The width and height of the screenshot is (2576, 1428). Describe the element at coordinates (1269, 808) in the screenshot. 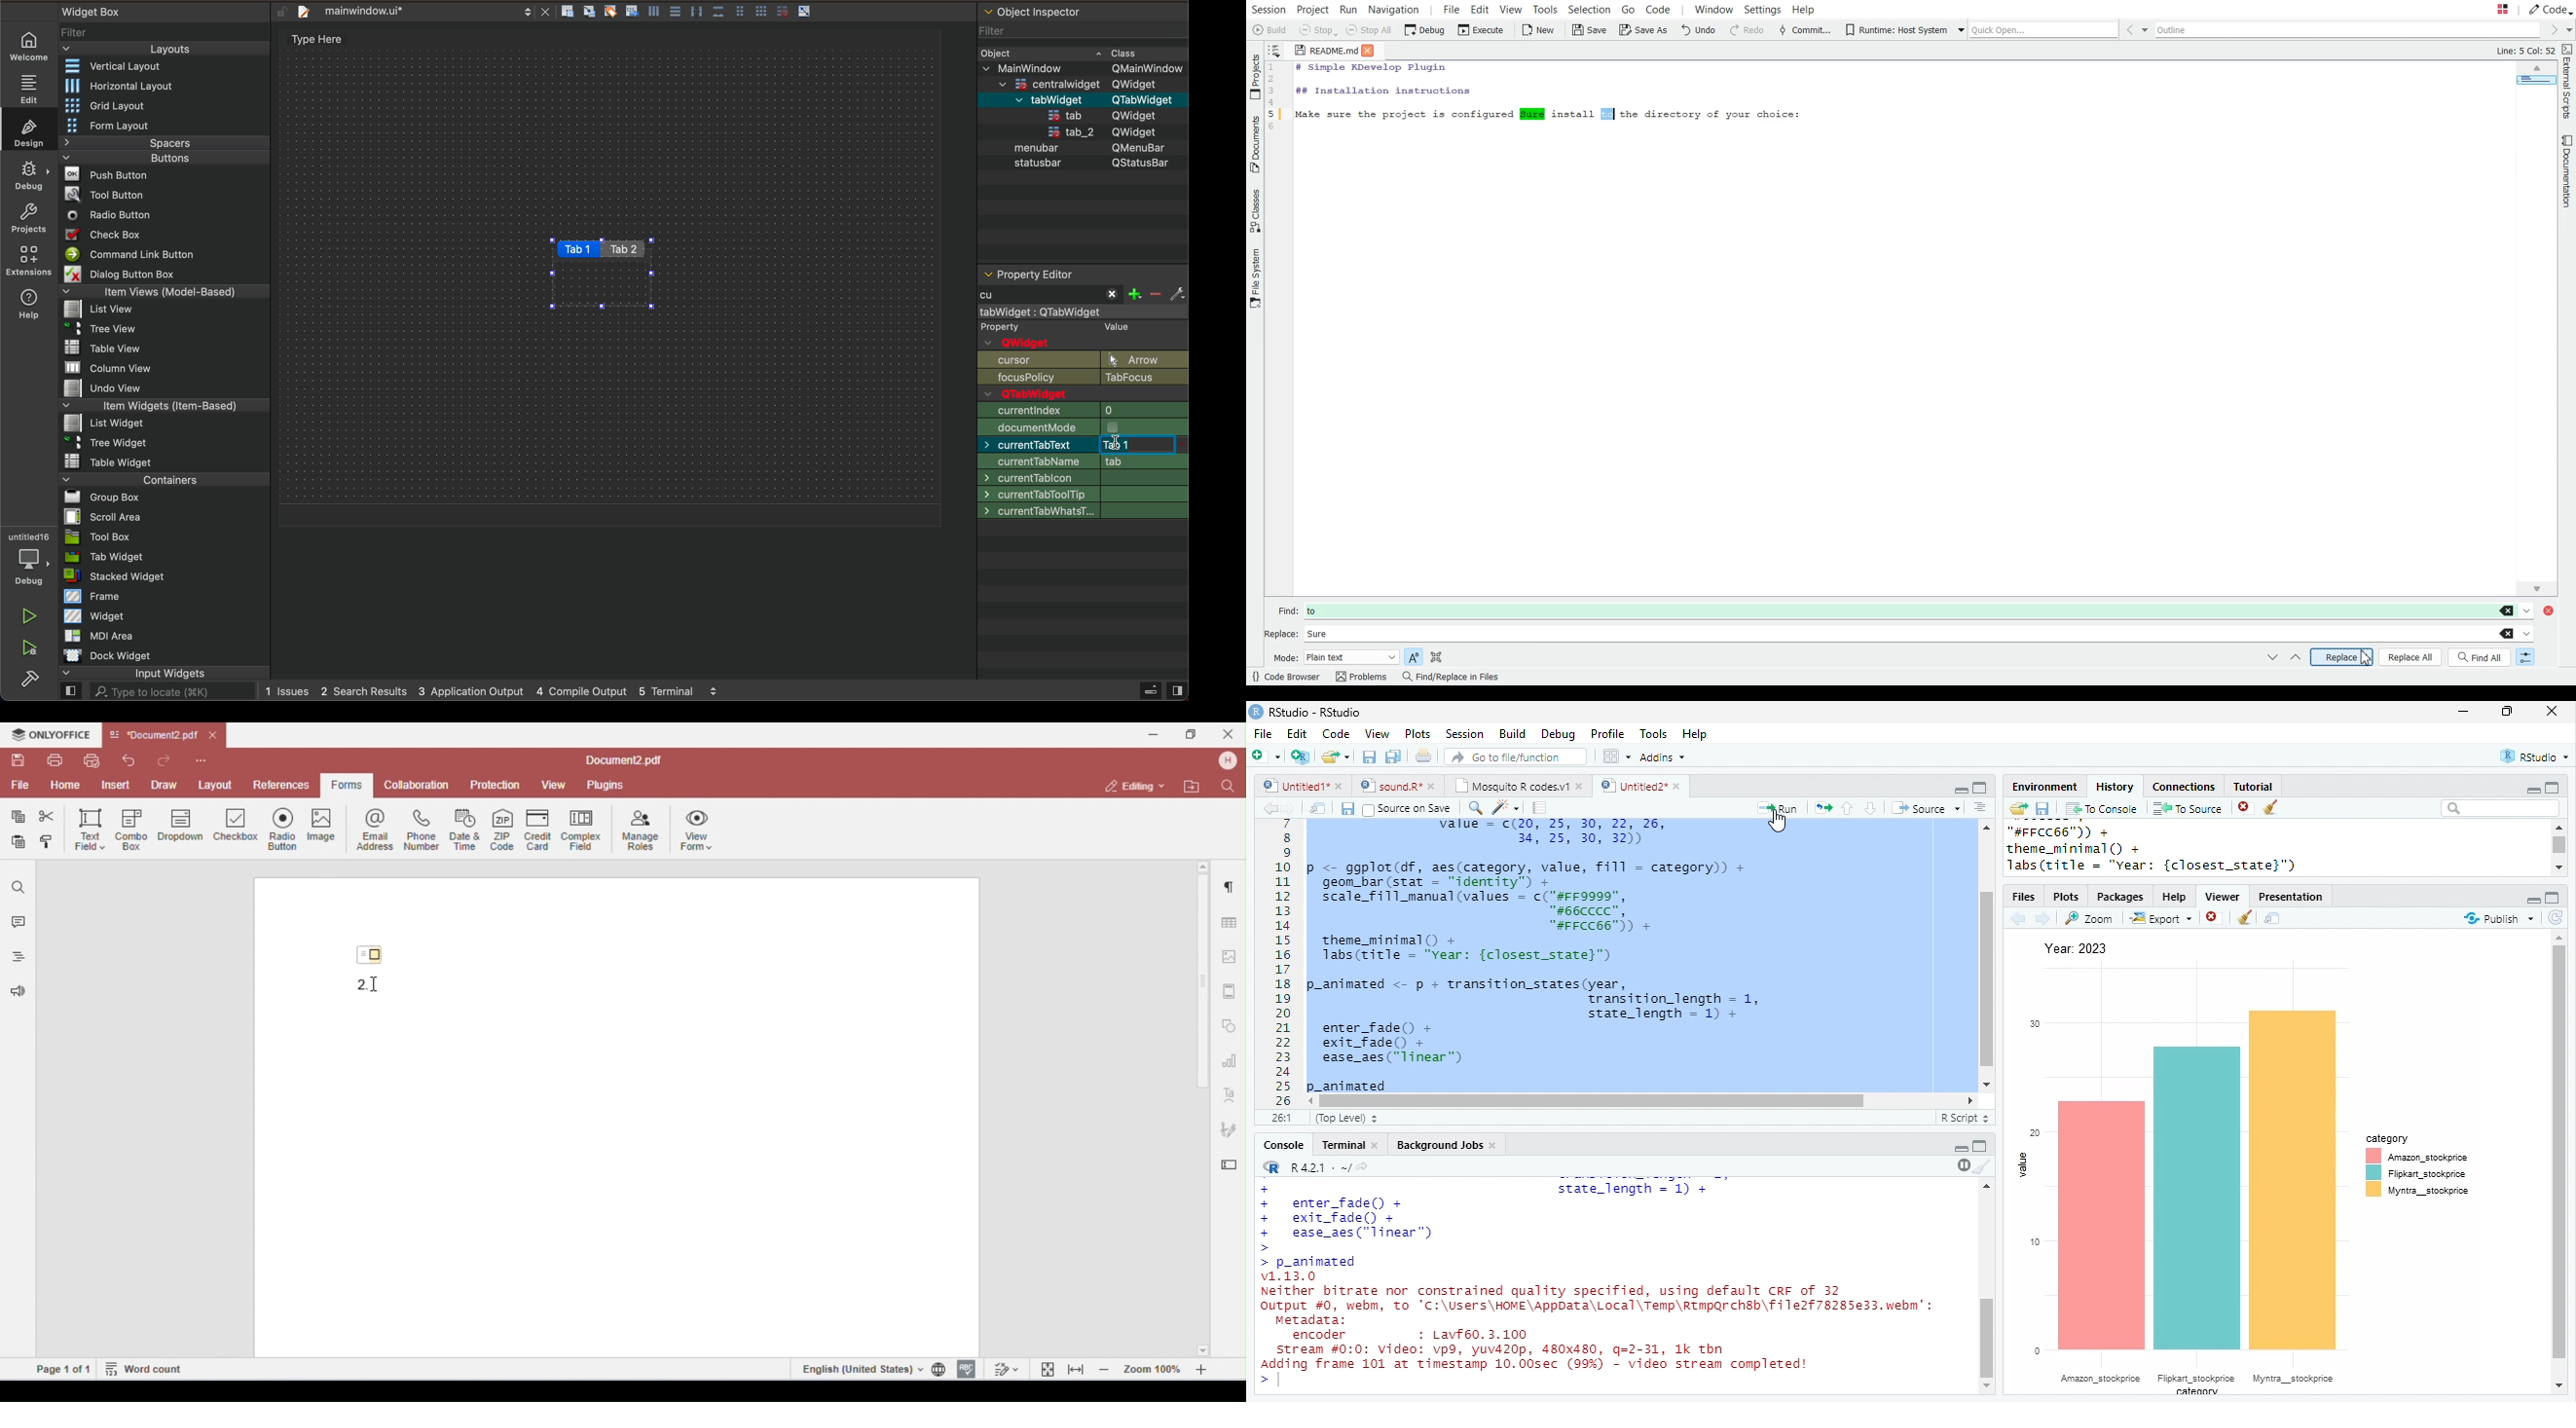

I see `back` at that location.